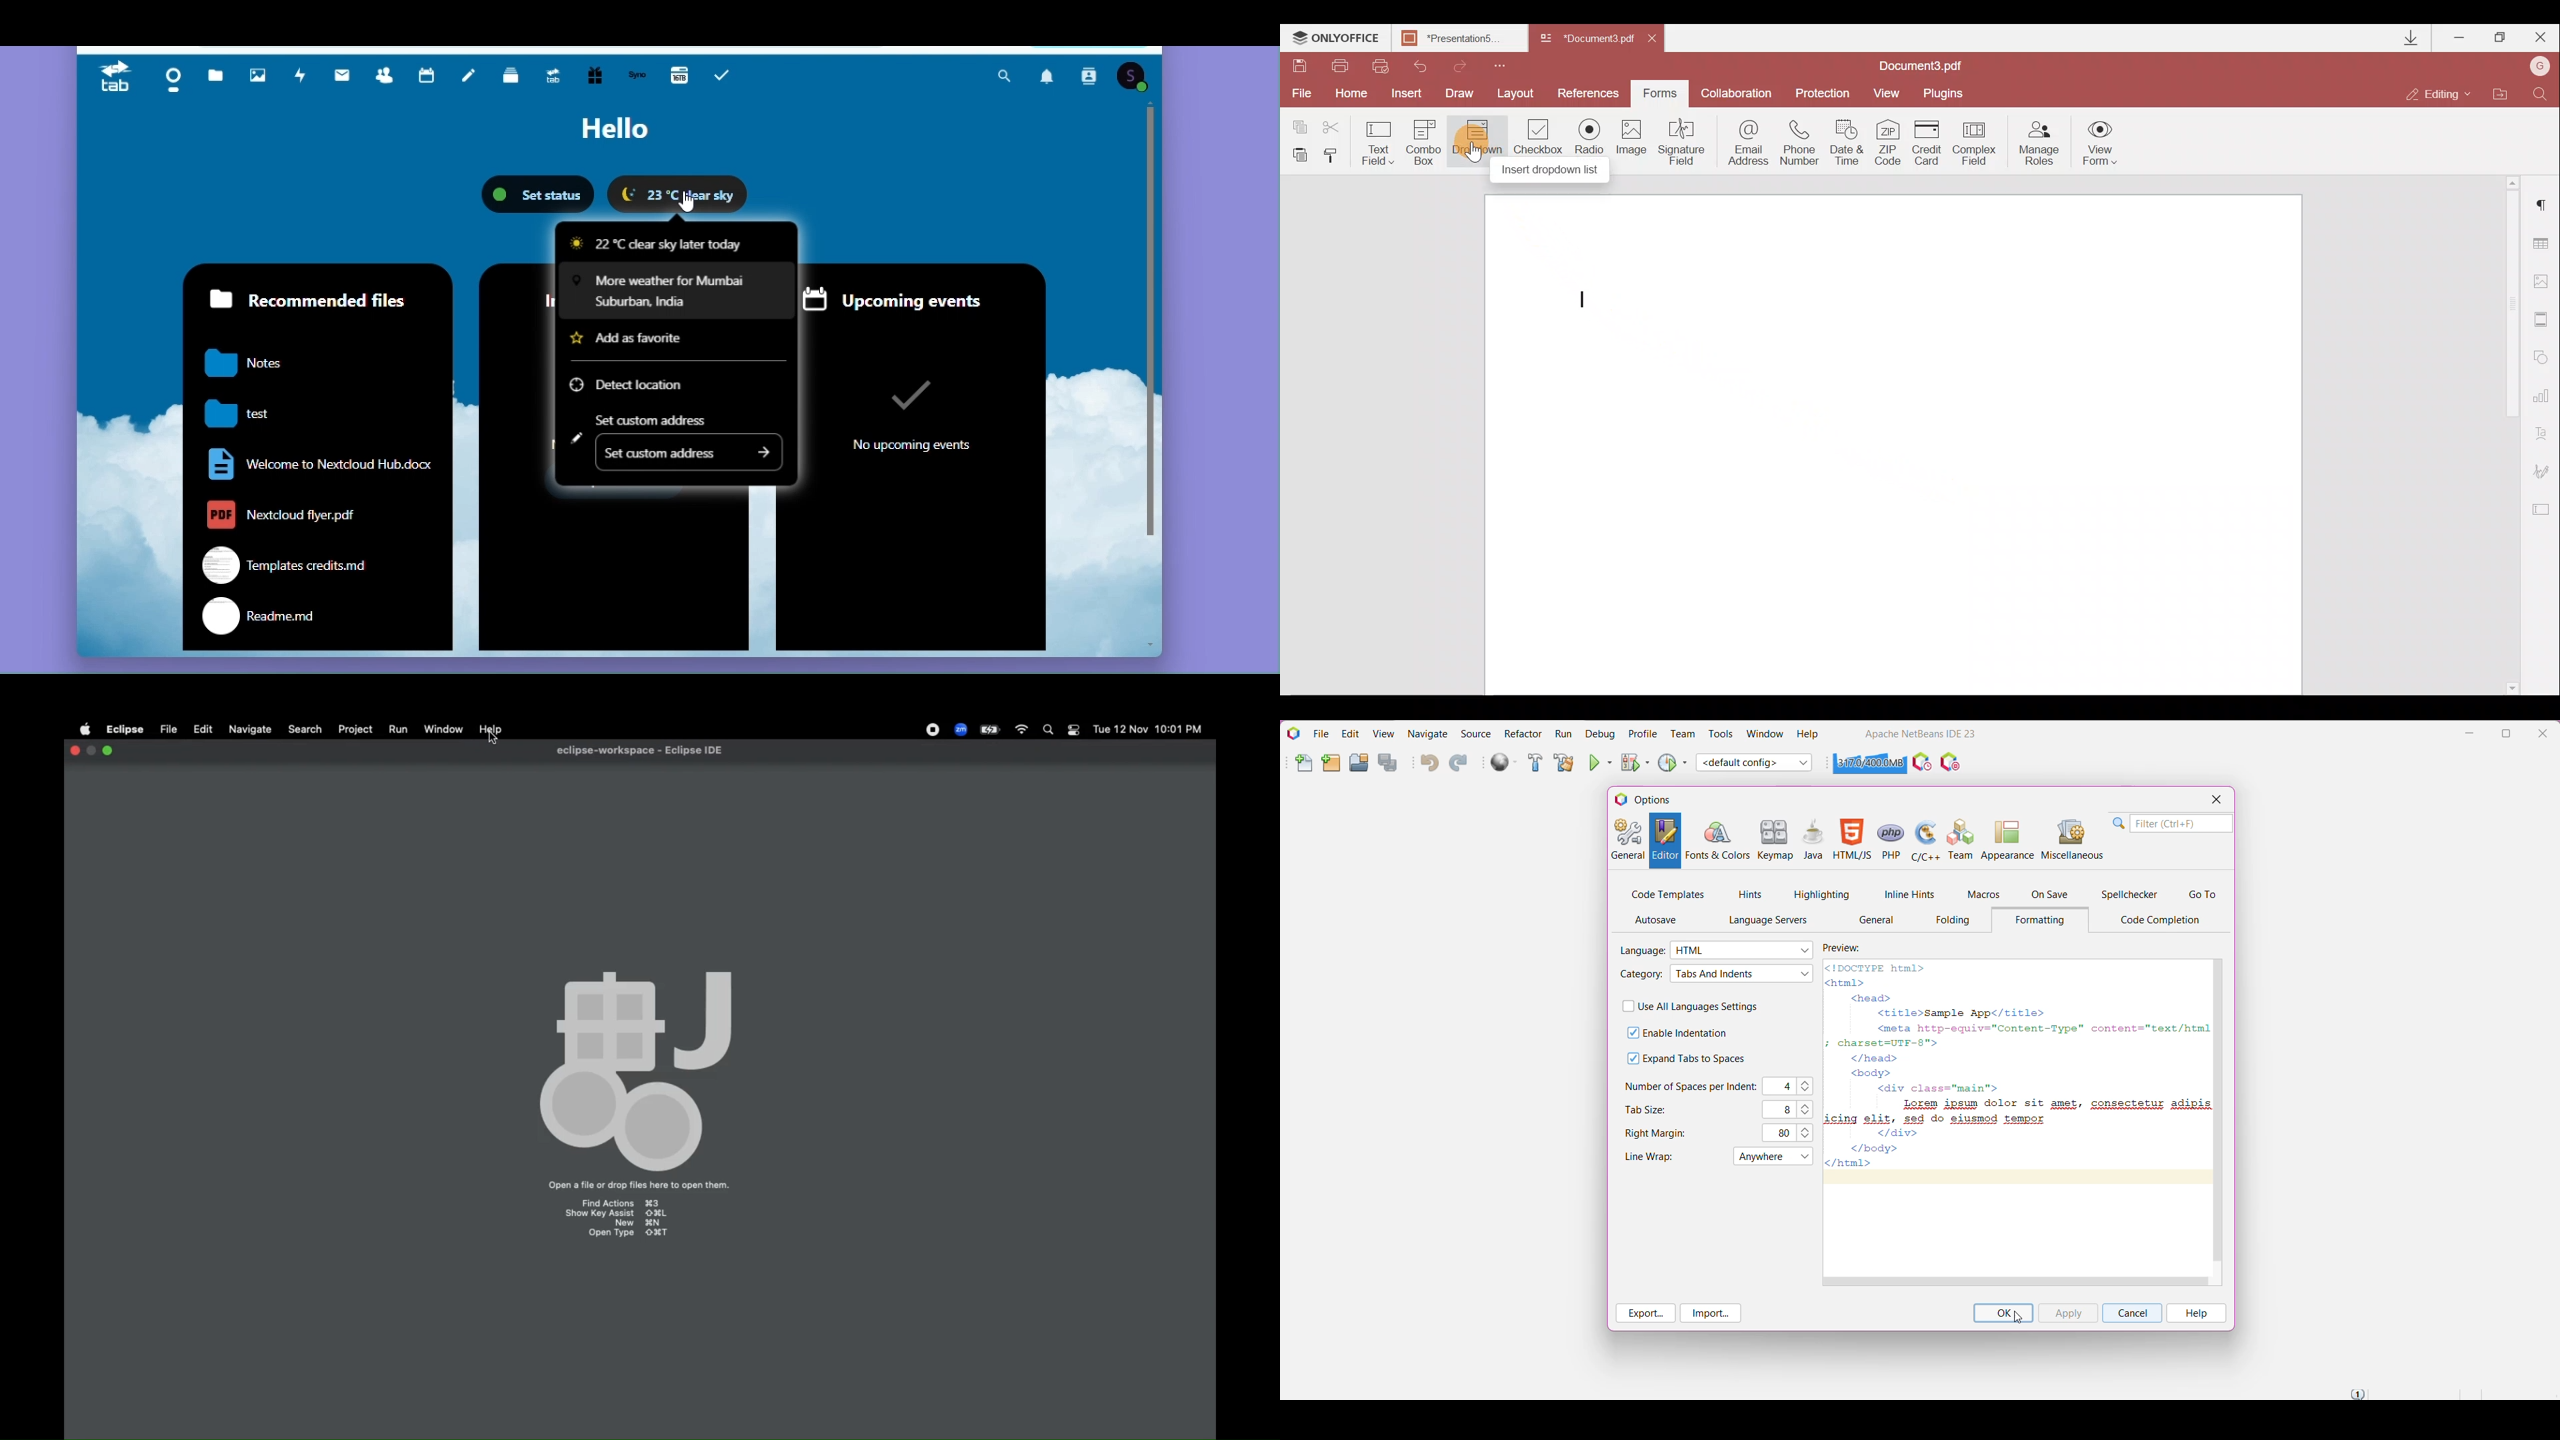  Describe the element at coordinates (679, 75) in the screenshot. I see `16 TB` at that location.